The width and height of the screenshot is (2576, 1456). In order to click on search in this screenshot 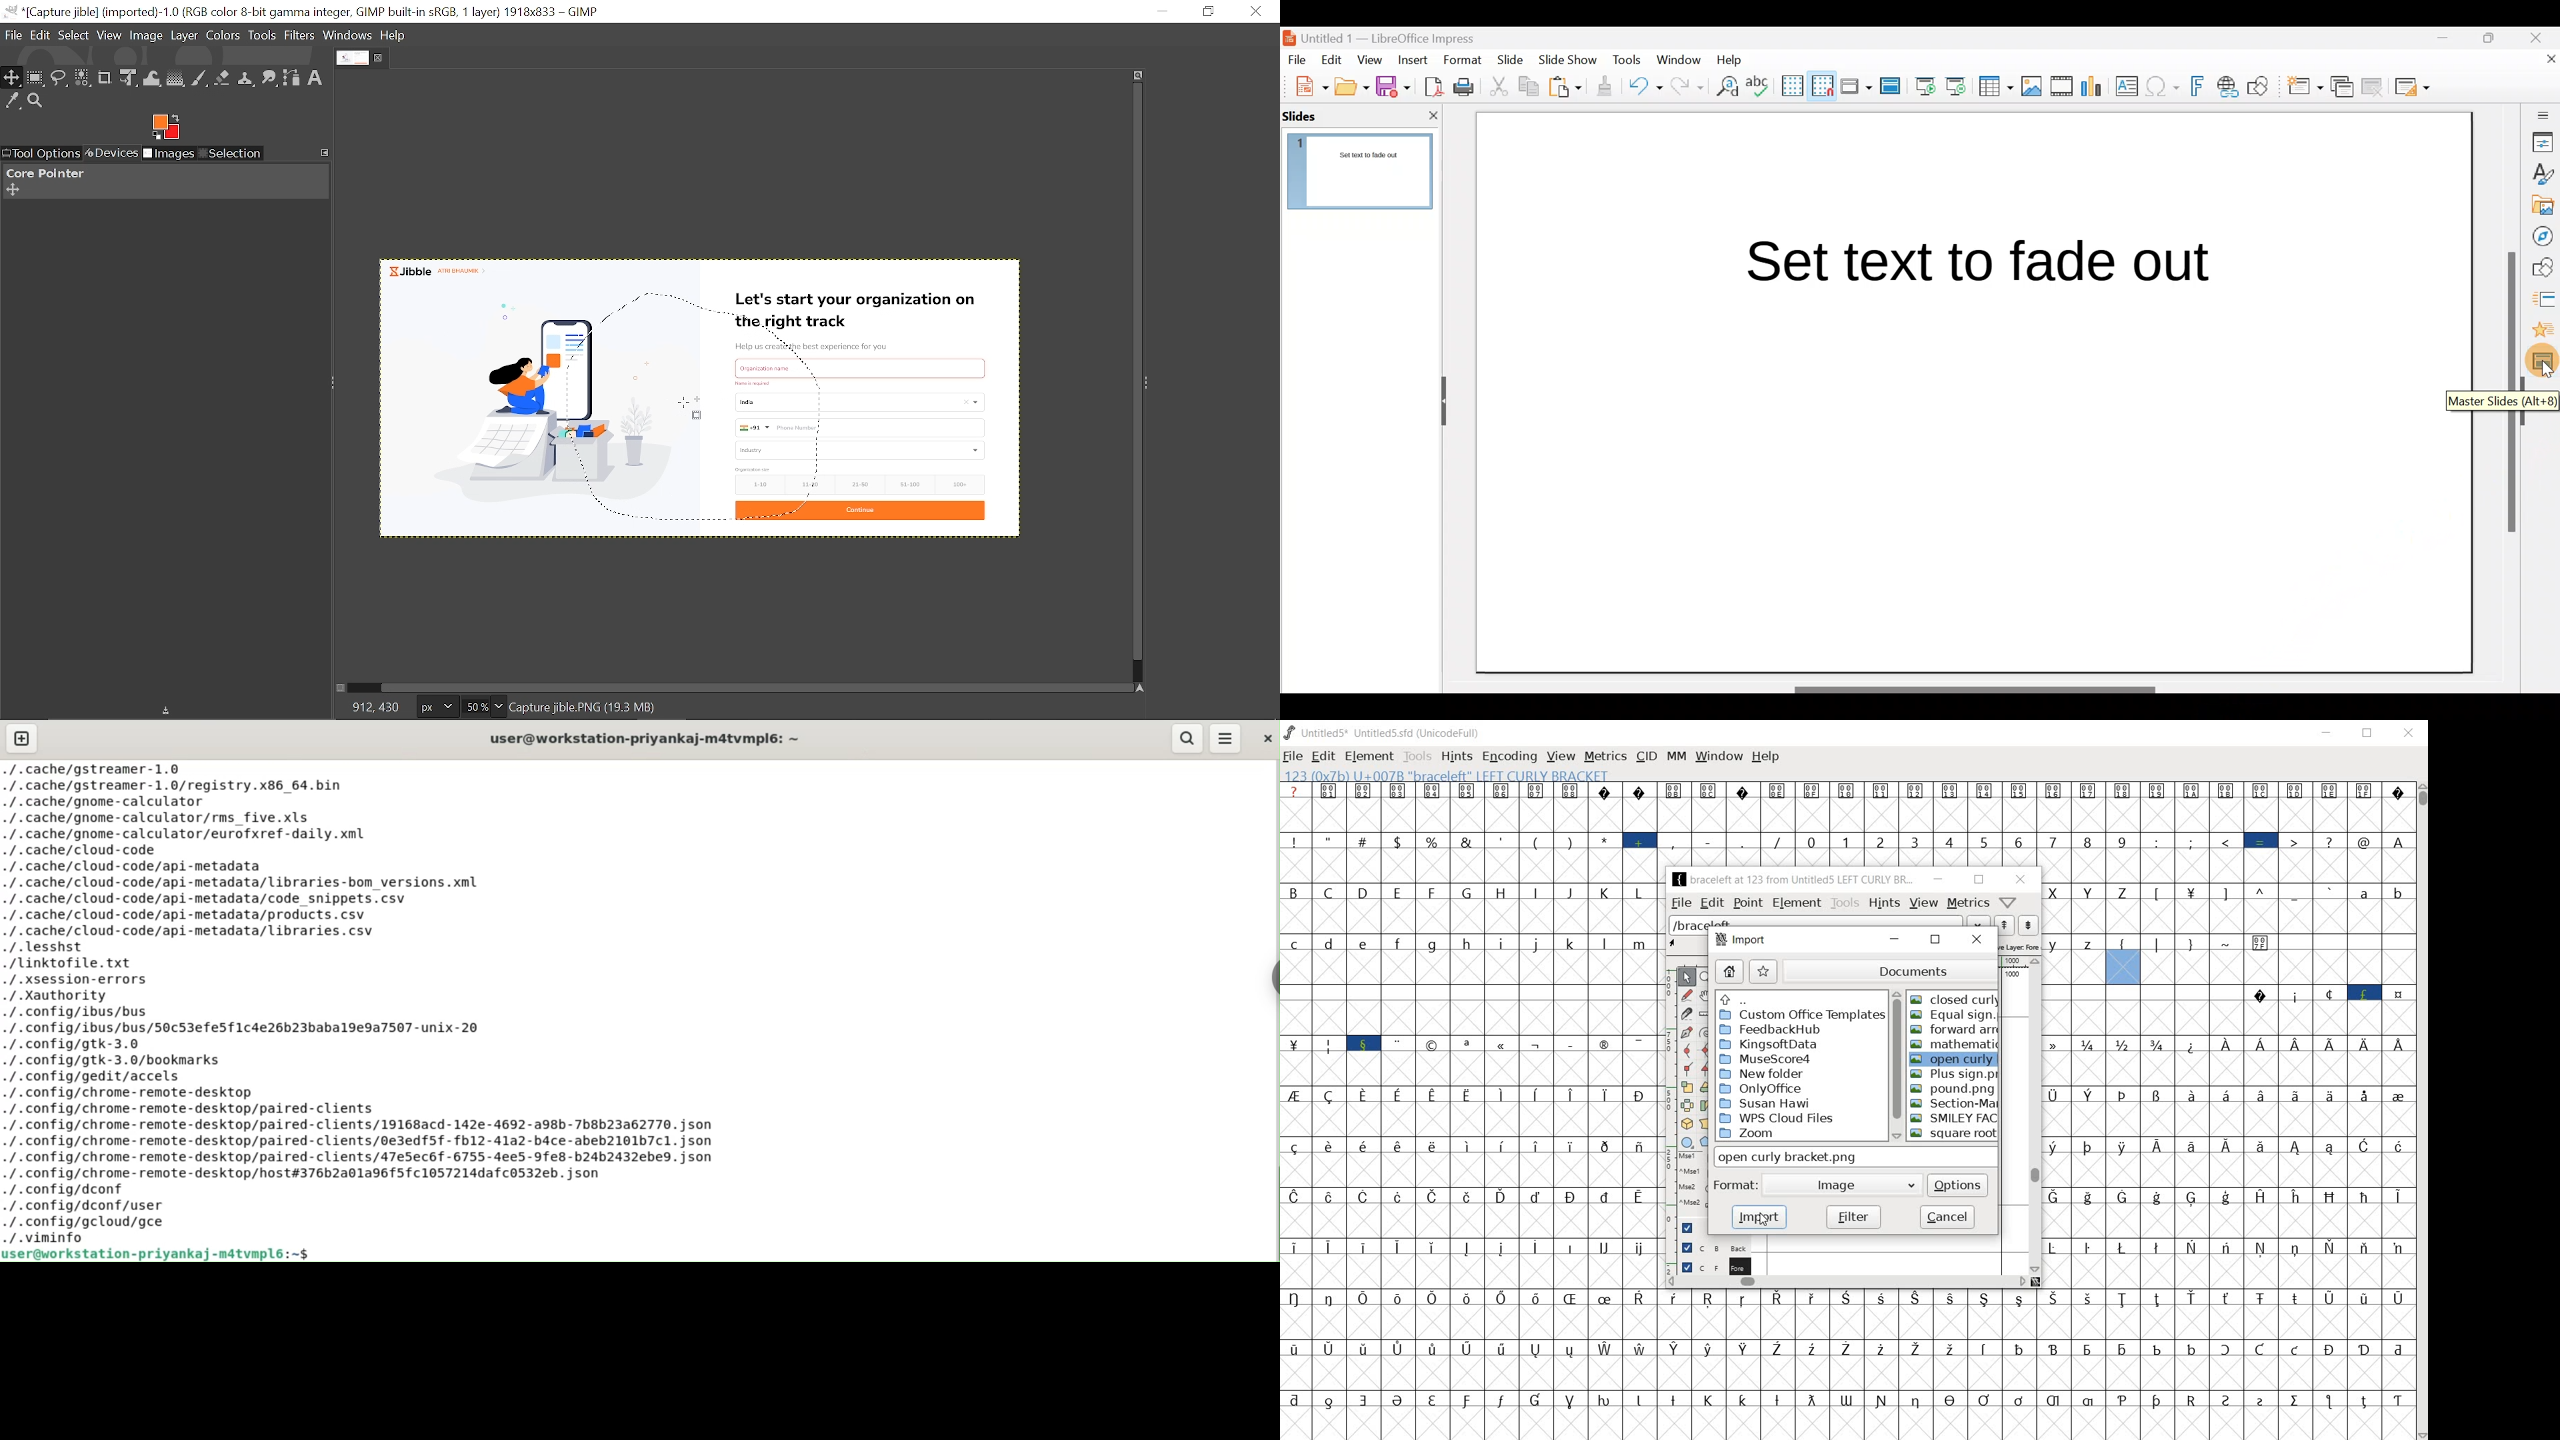, I will do `click(1187, 737)`.